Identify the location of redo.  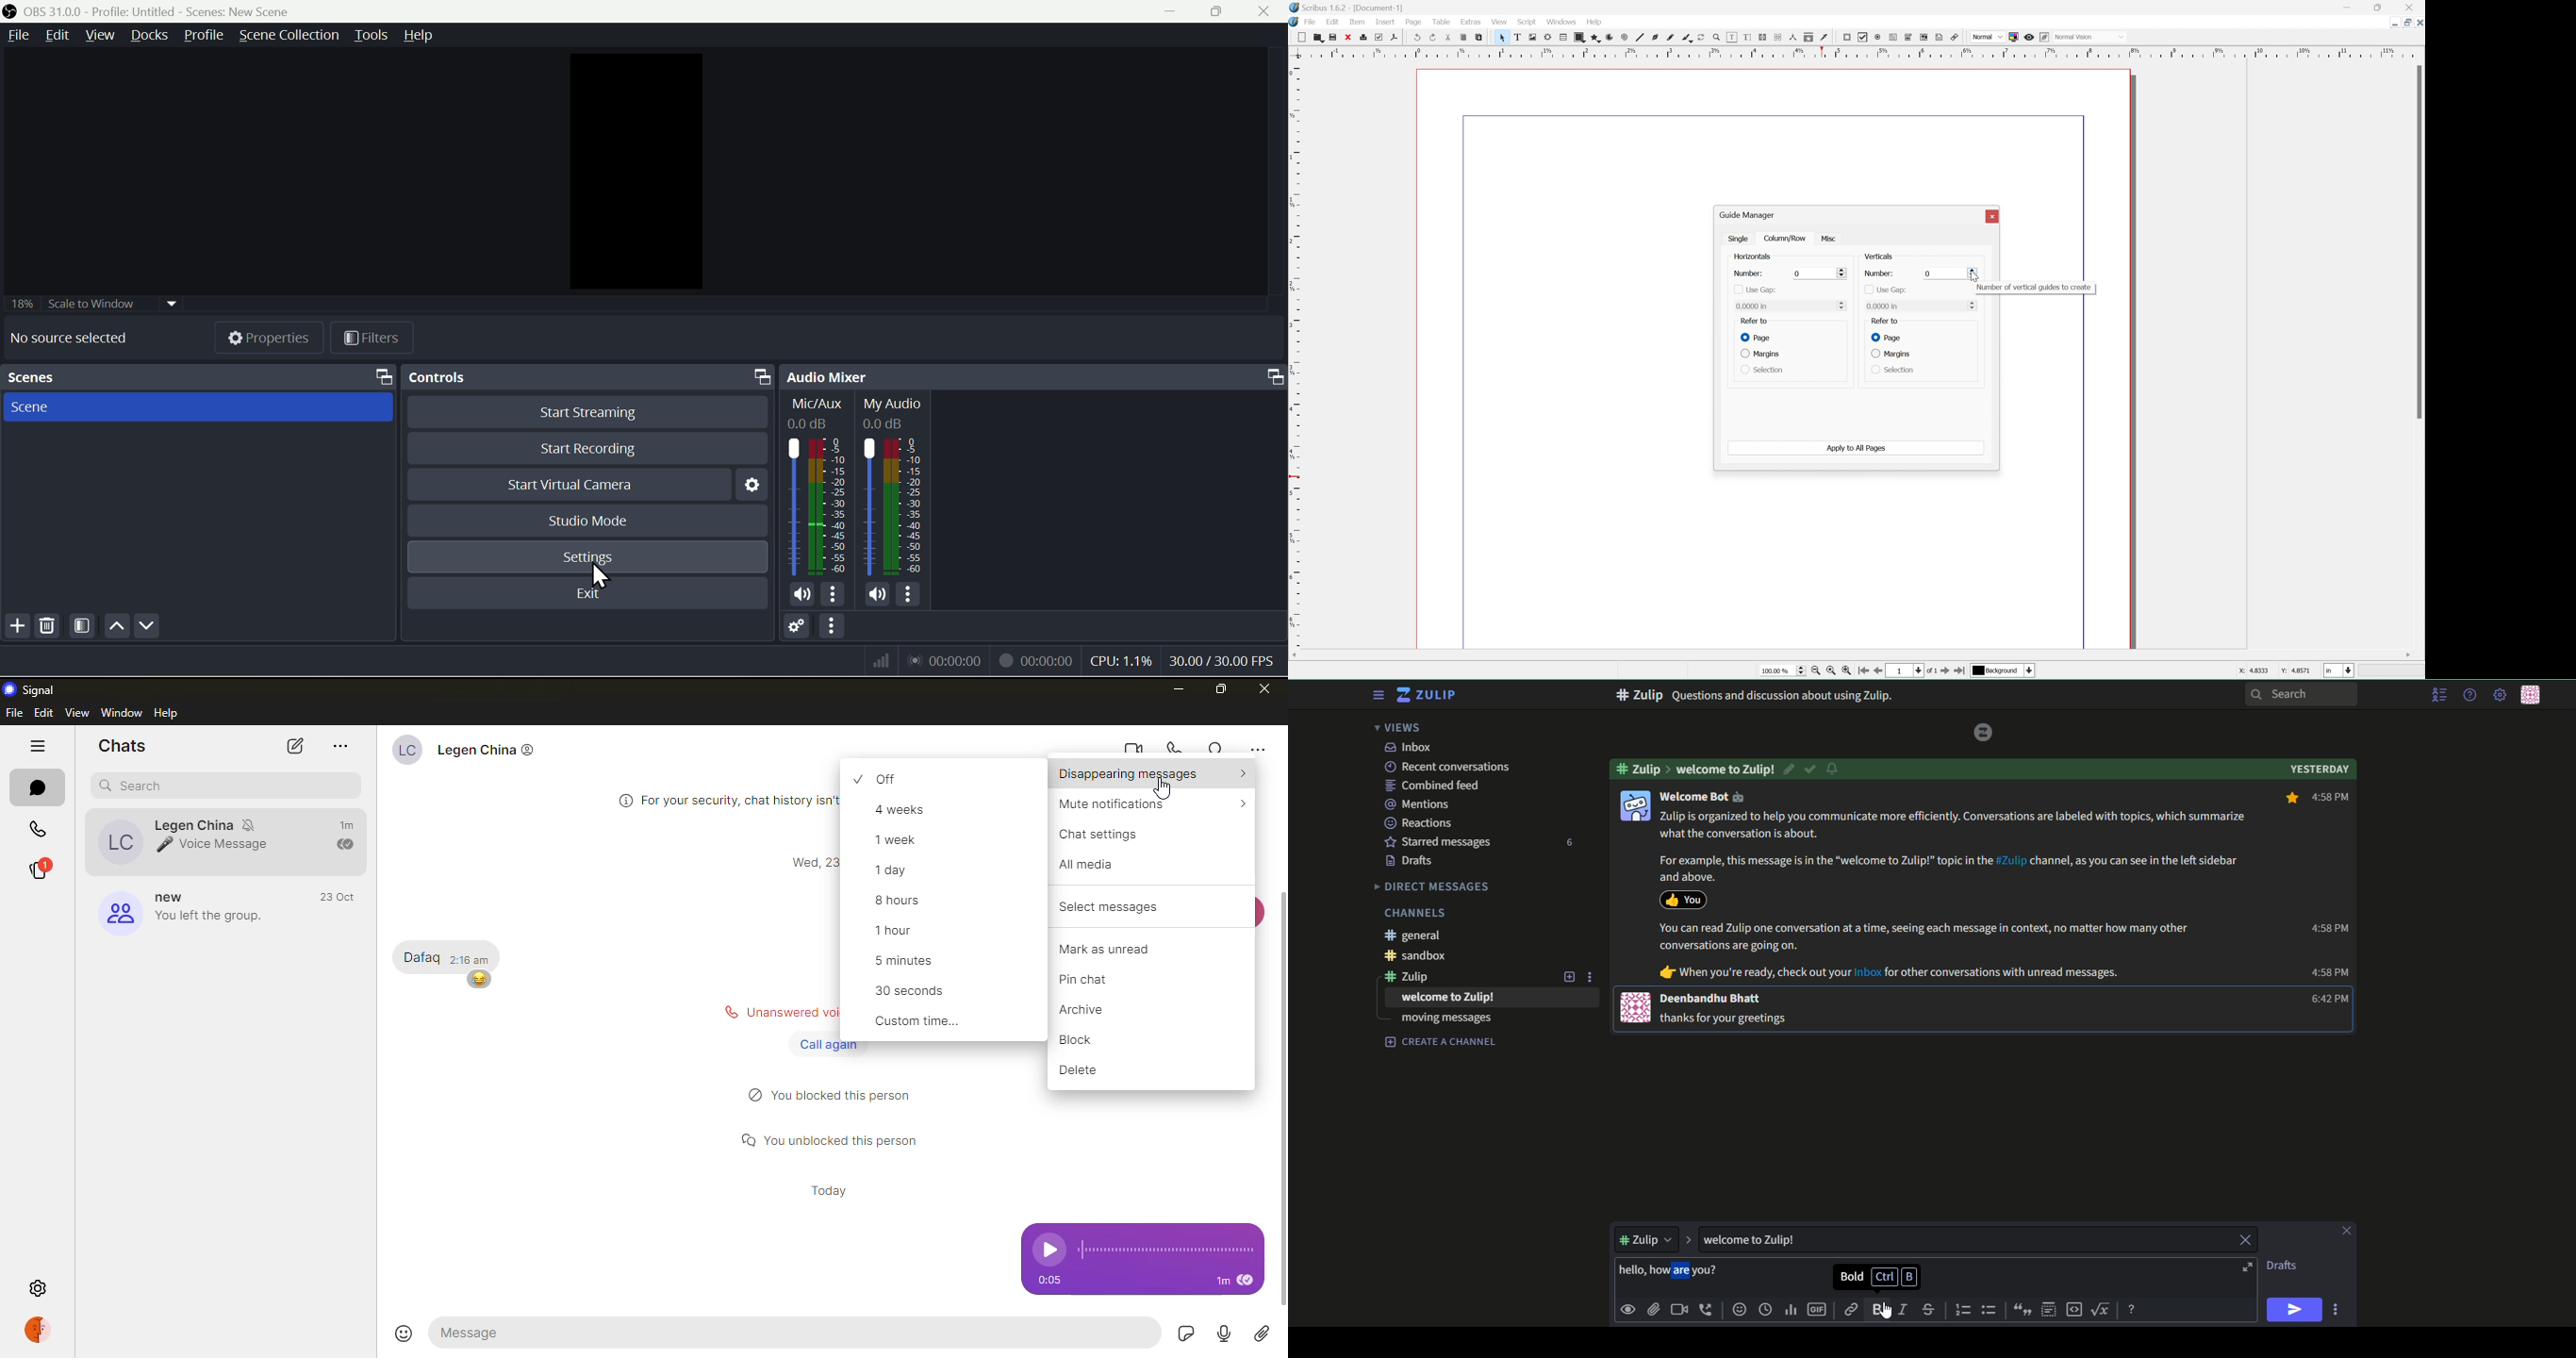
(1432, 37).